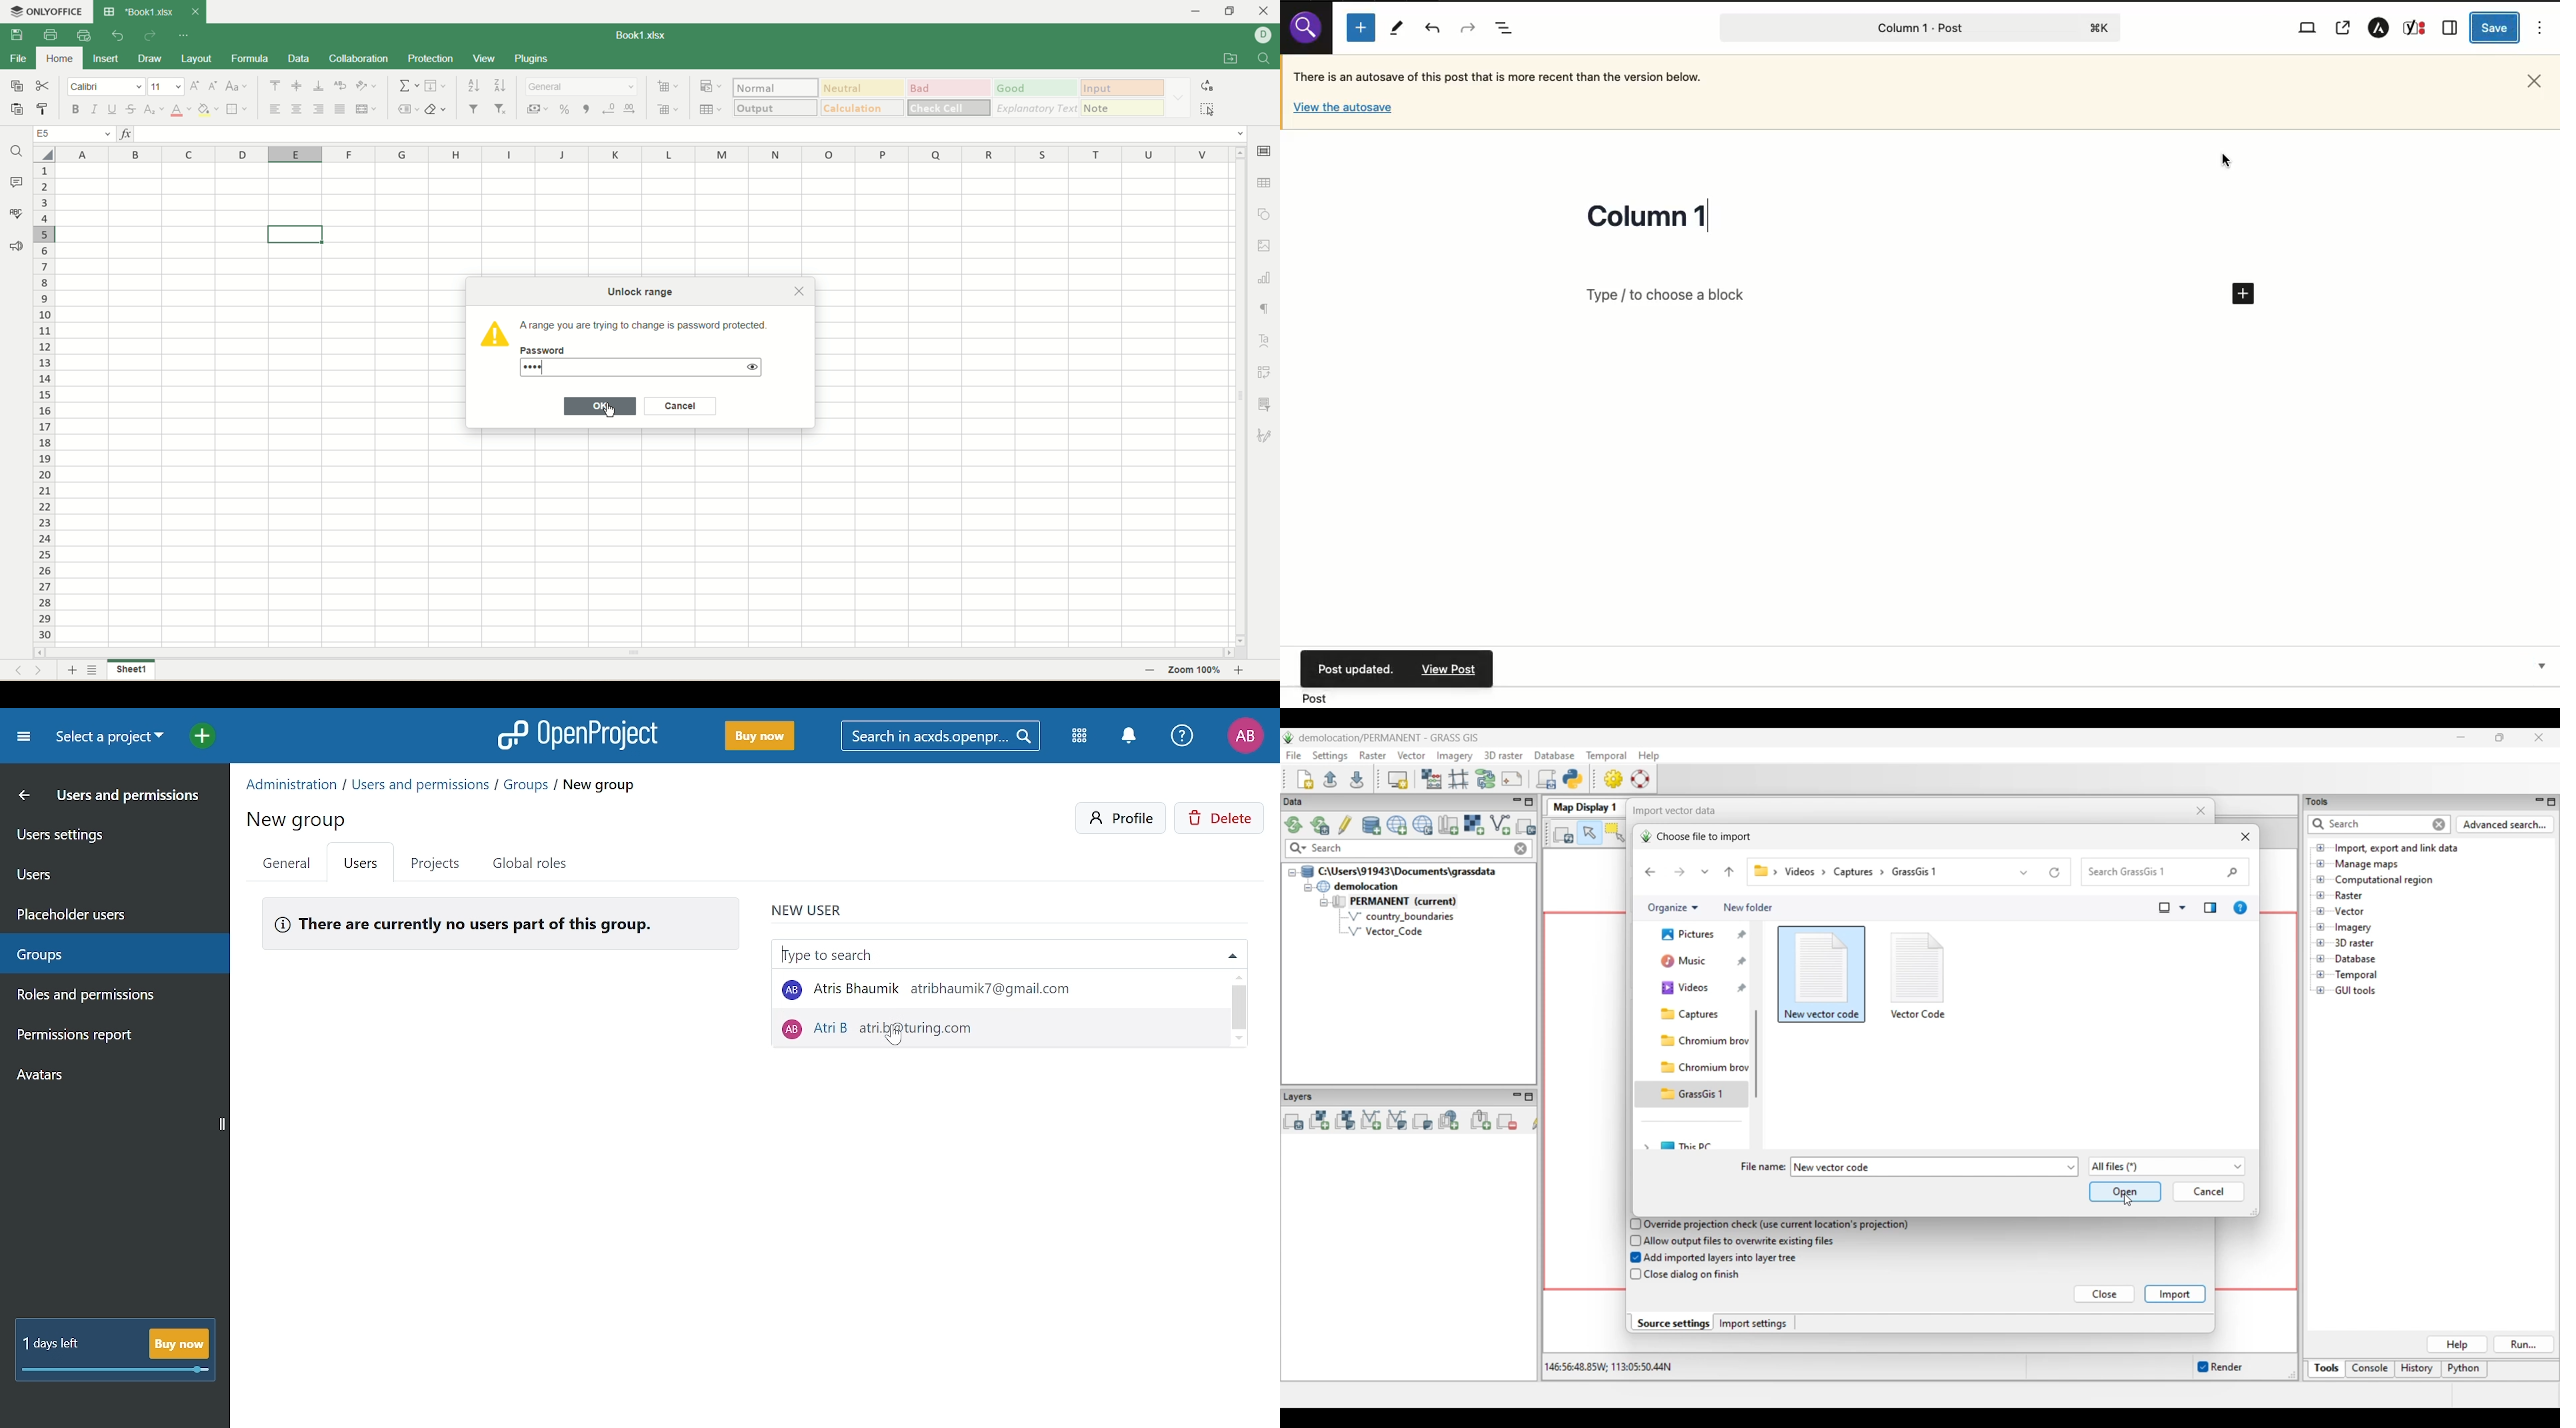  Describe the element at coordinates (1240, 1007) in the screenshot. I see `Vertical scrollbar` at that location.